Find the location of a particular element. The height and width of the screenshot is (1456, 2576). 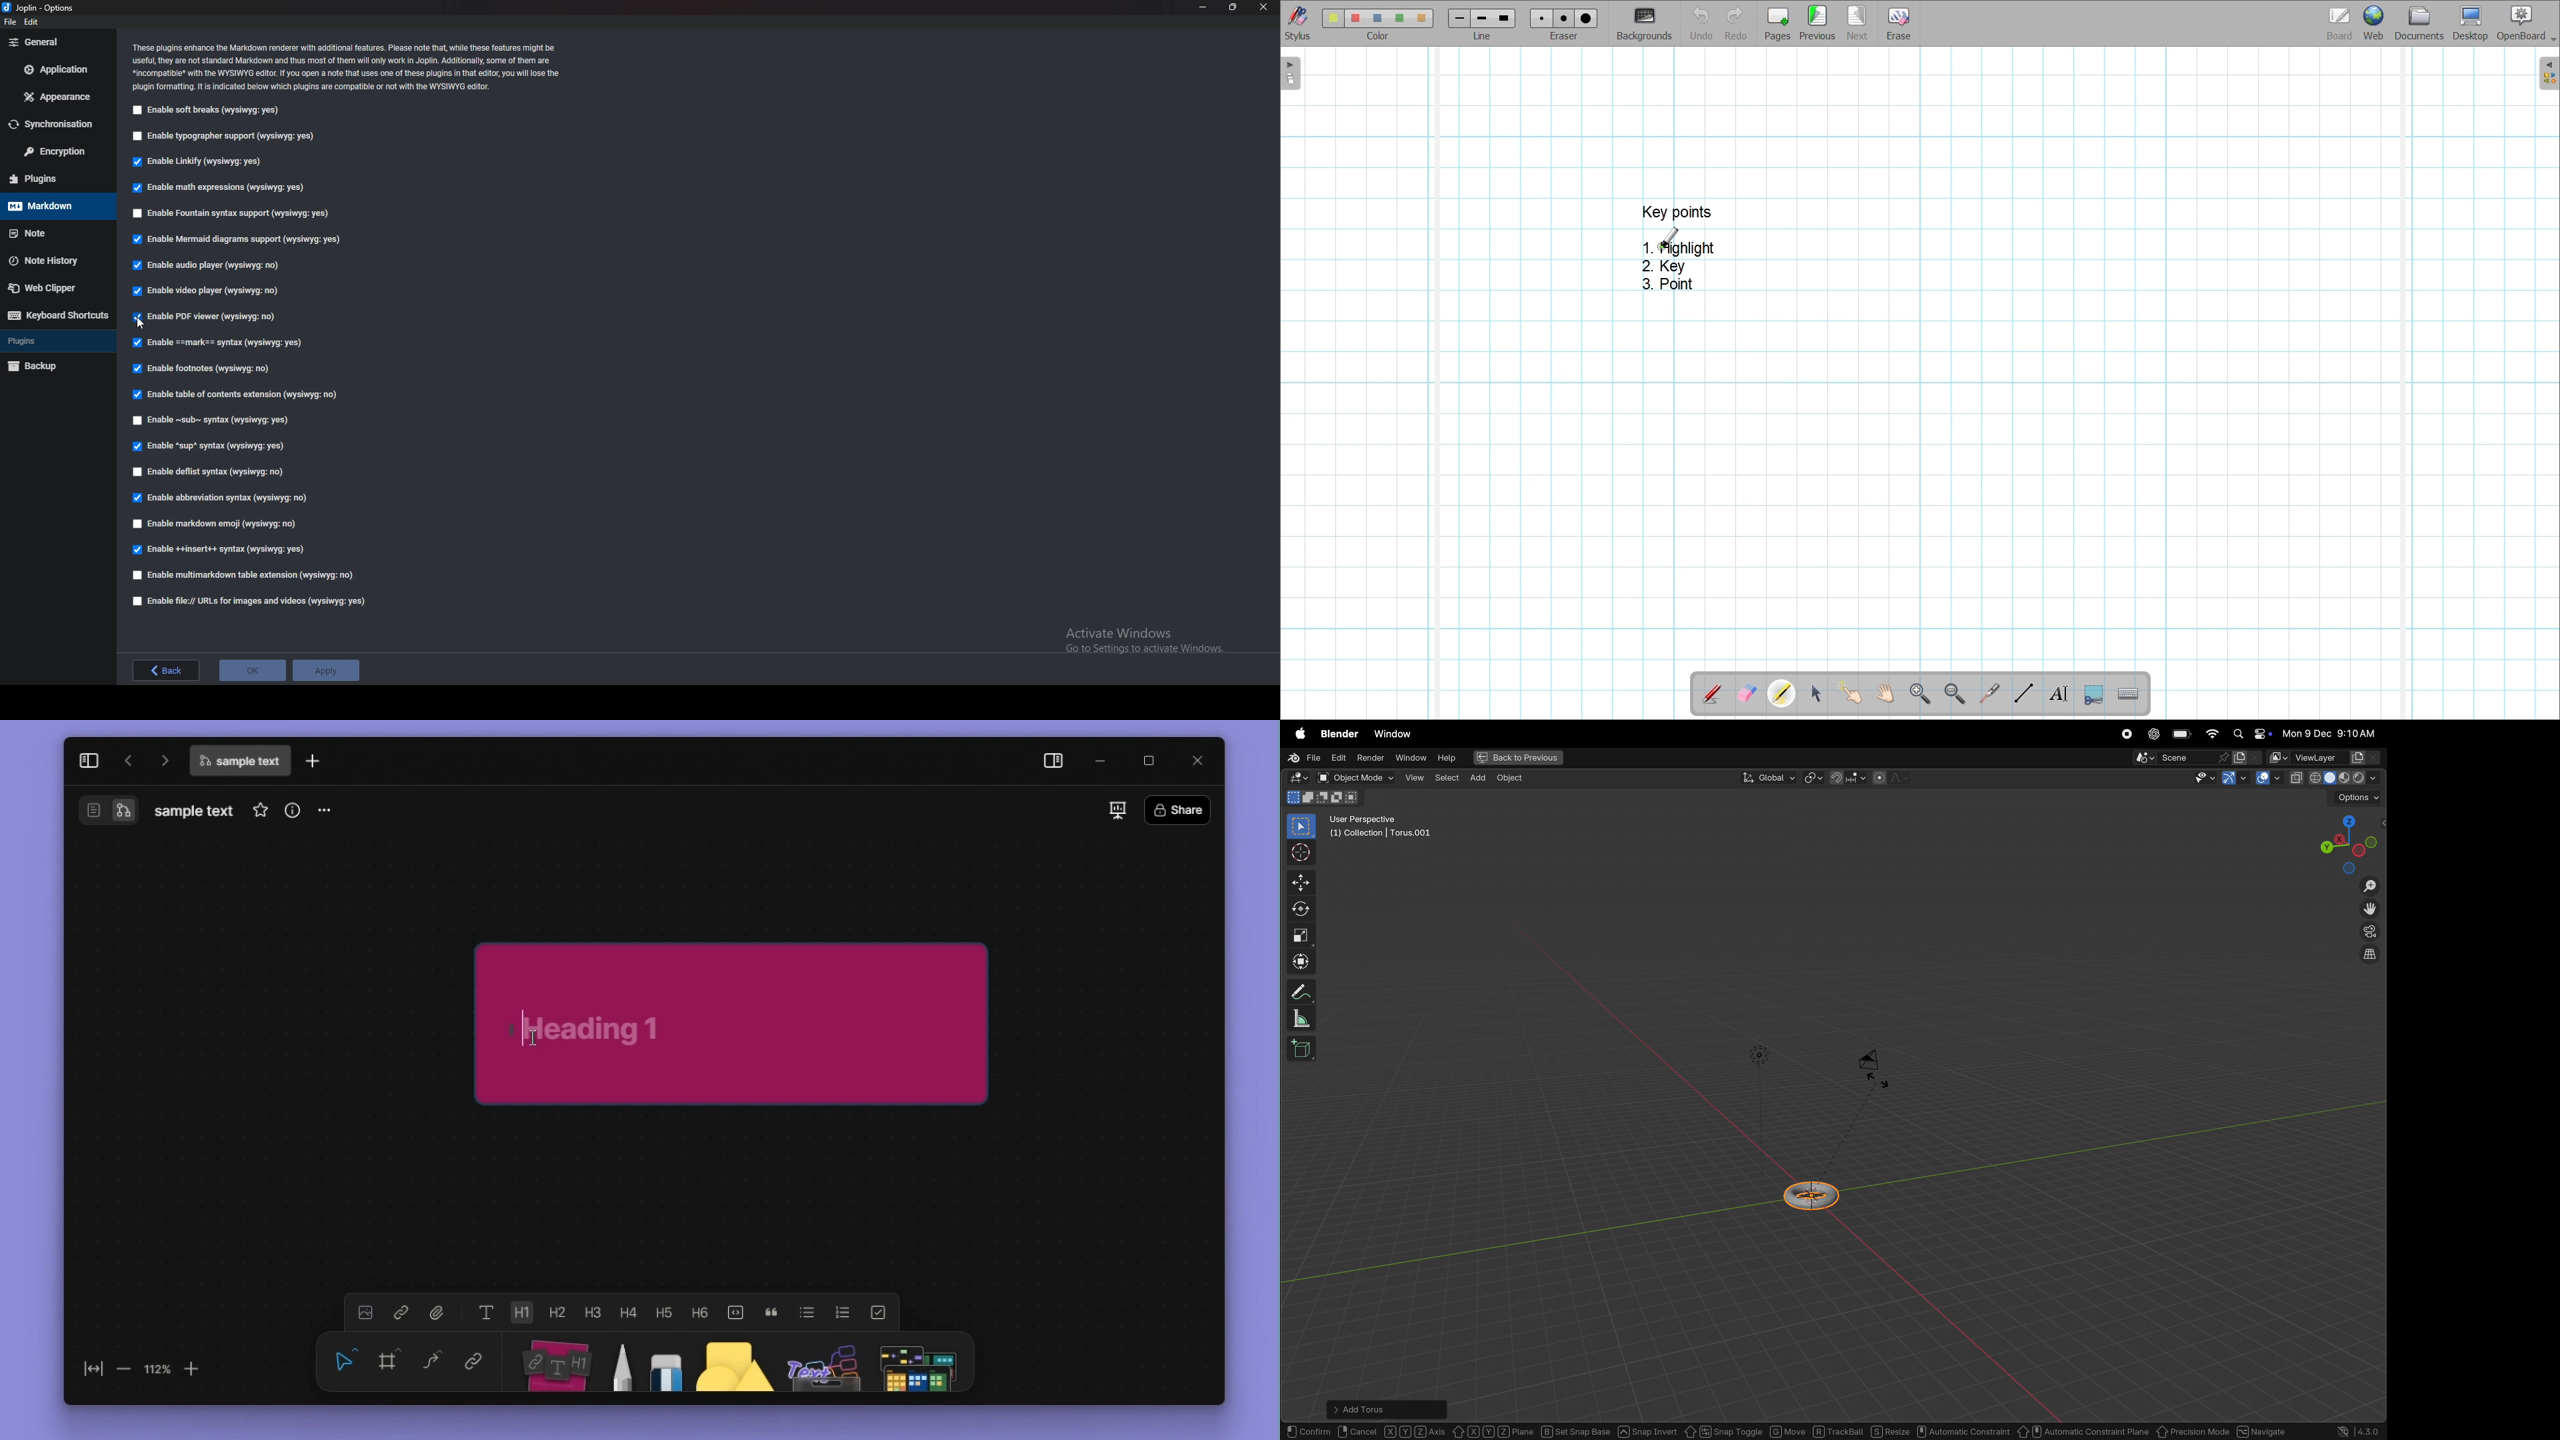

editor type is located at coordinates (1295, 779).